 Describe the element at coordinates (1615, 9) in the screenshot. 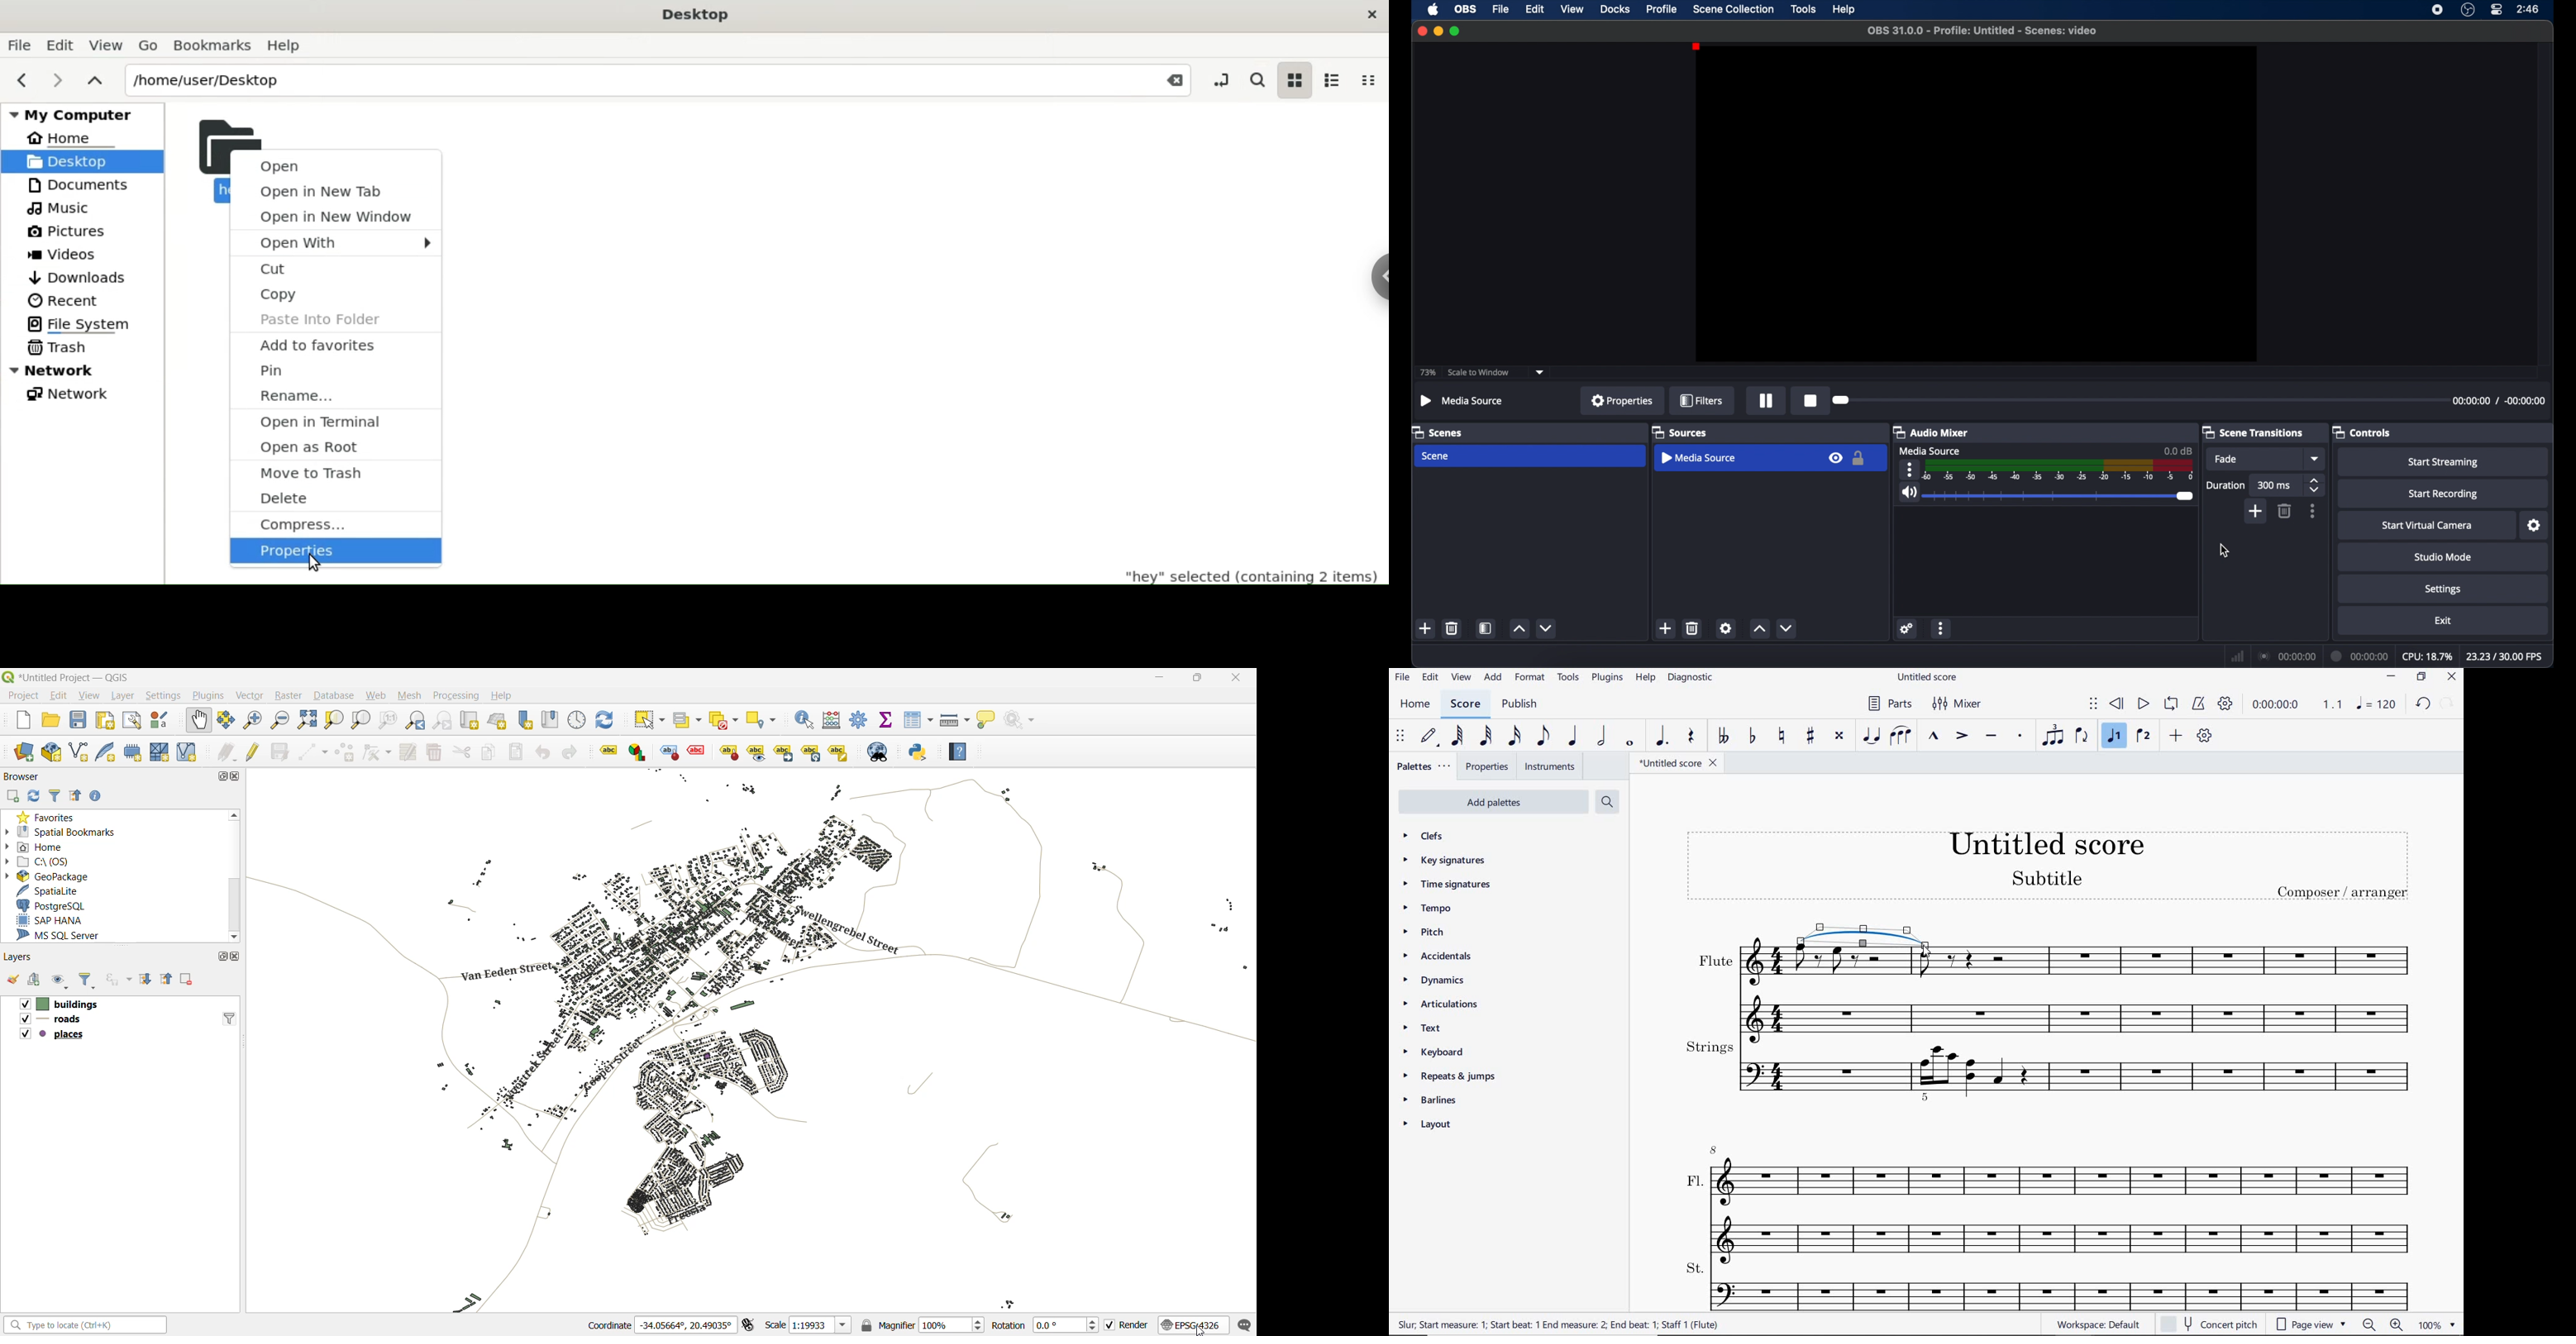

I see `docks` at that location.